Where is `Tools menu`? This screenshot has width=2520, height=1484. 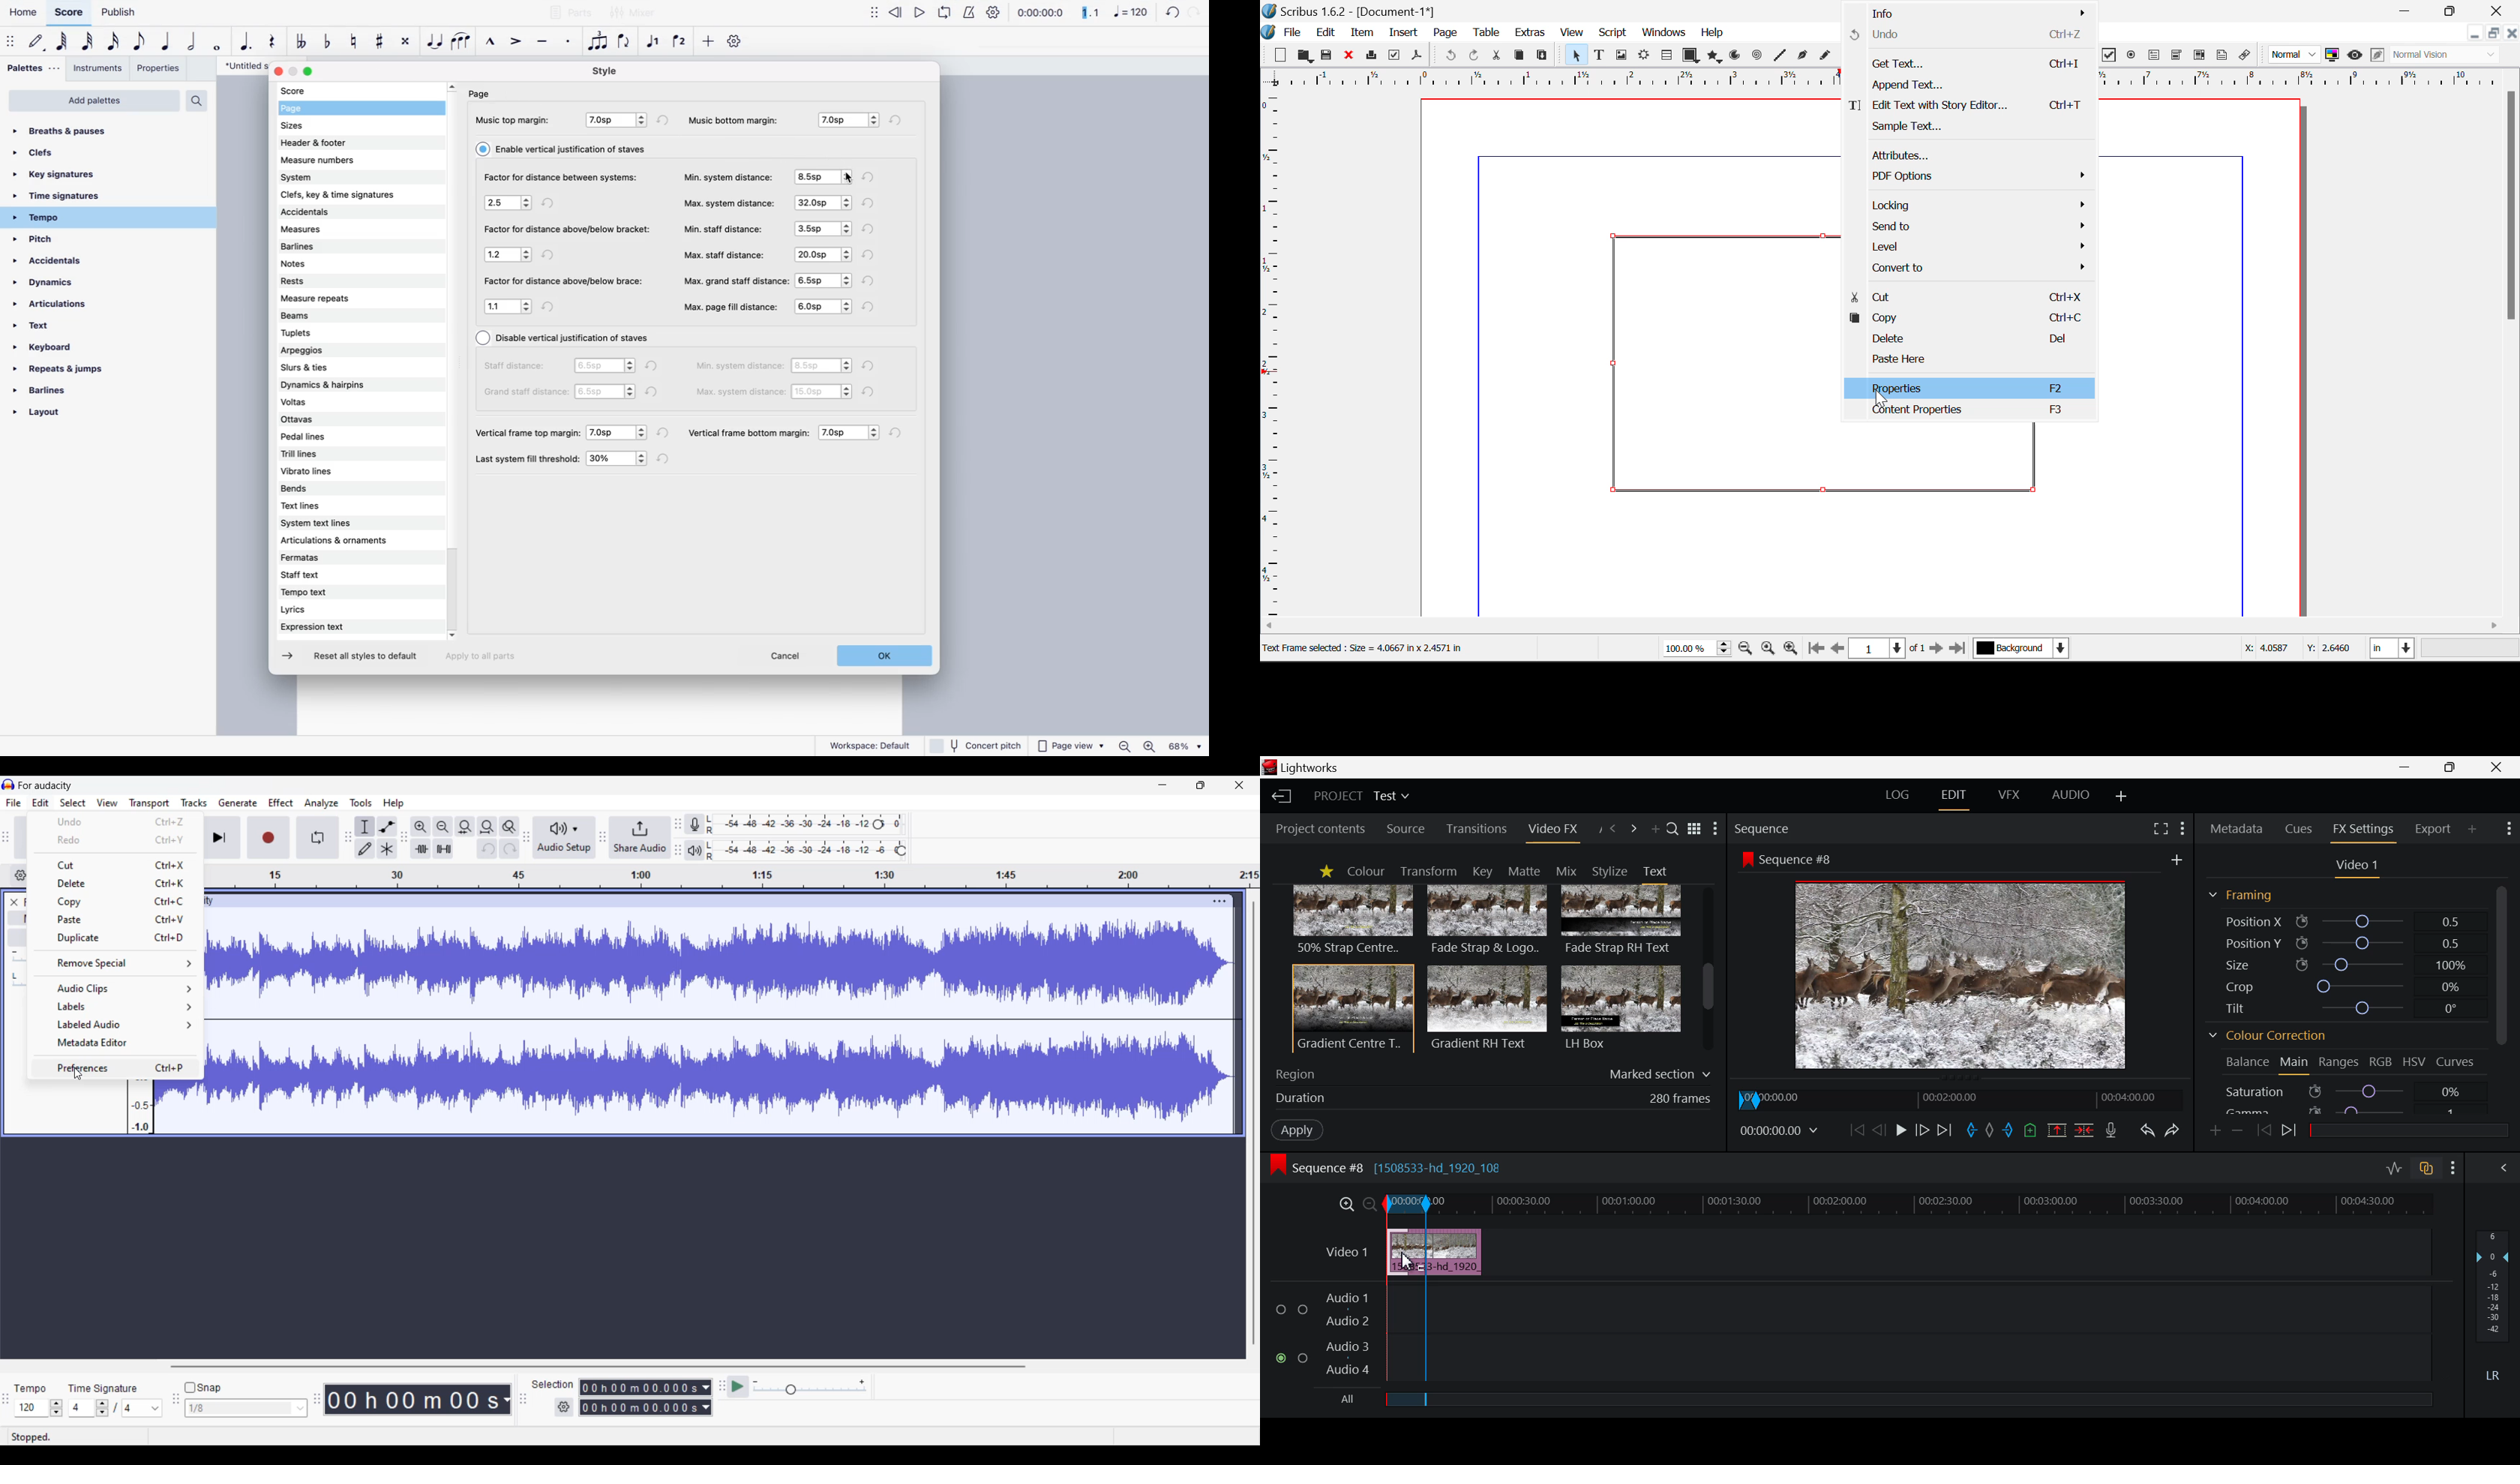
Tools menu is located at coordinates (360, 803).